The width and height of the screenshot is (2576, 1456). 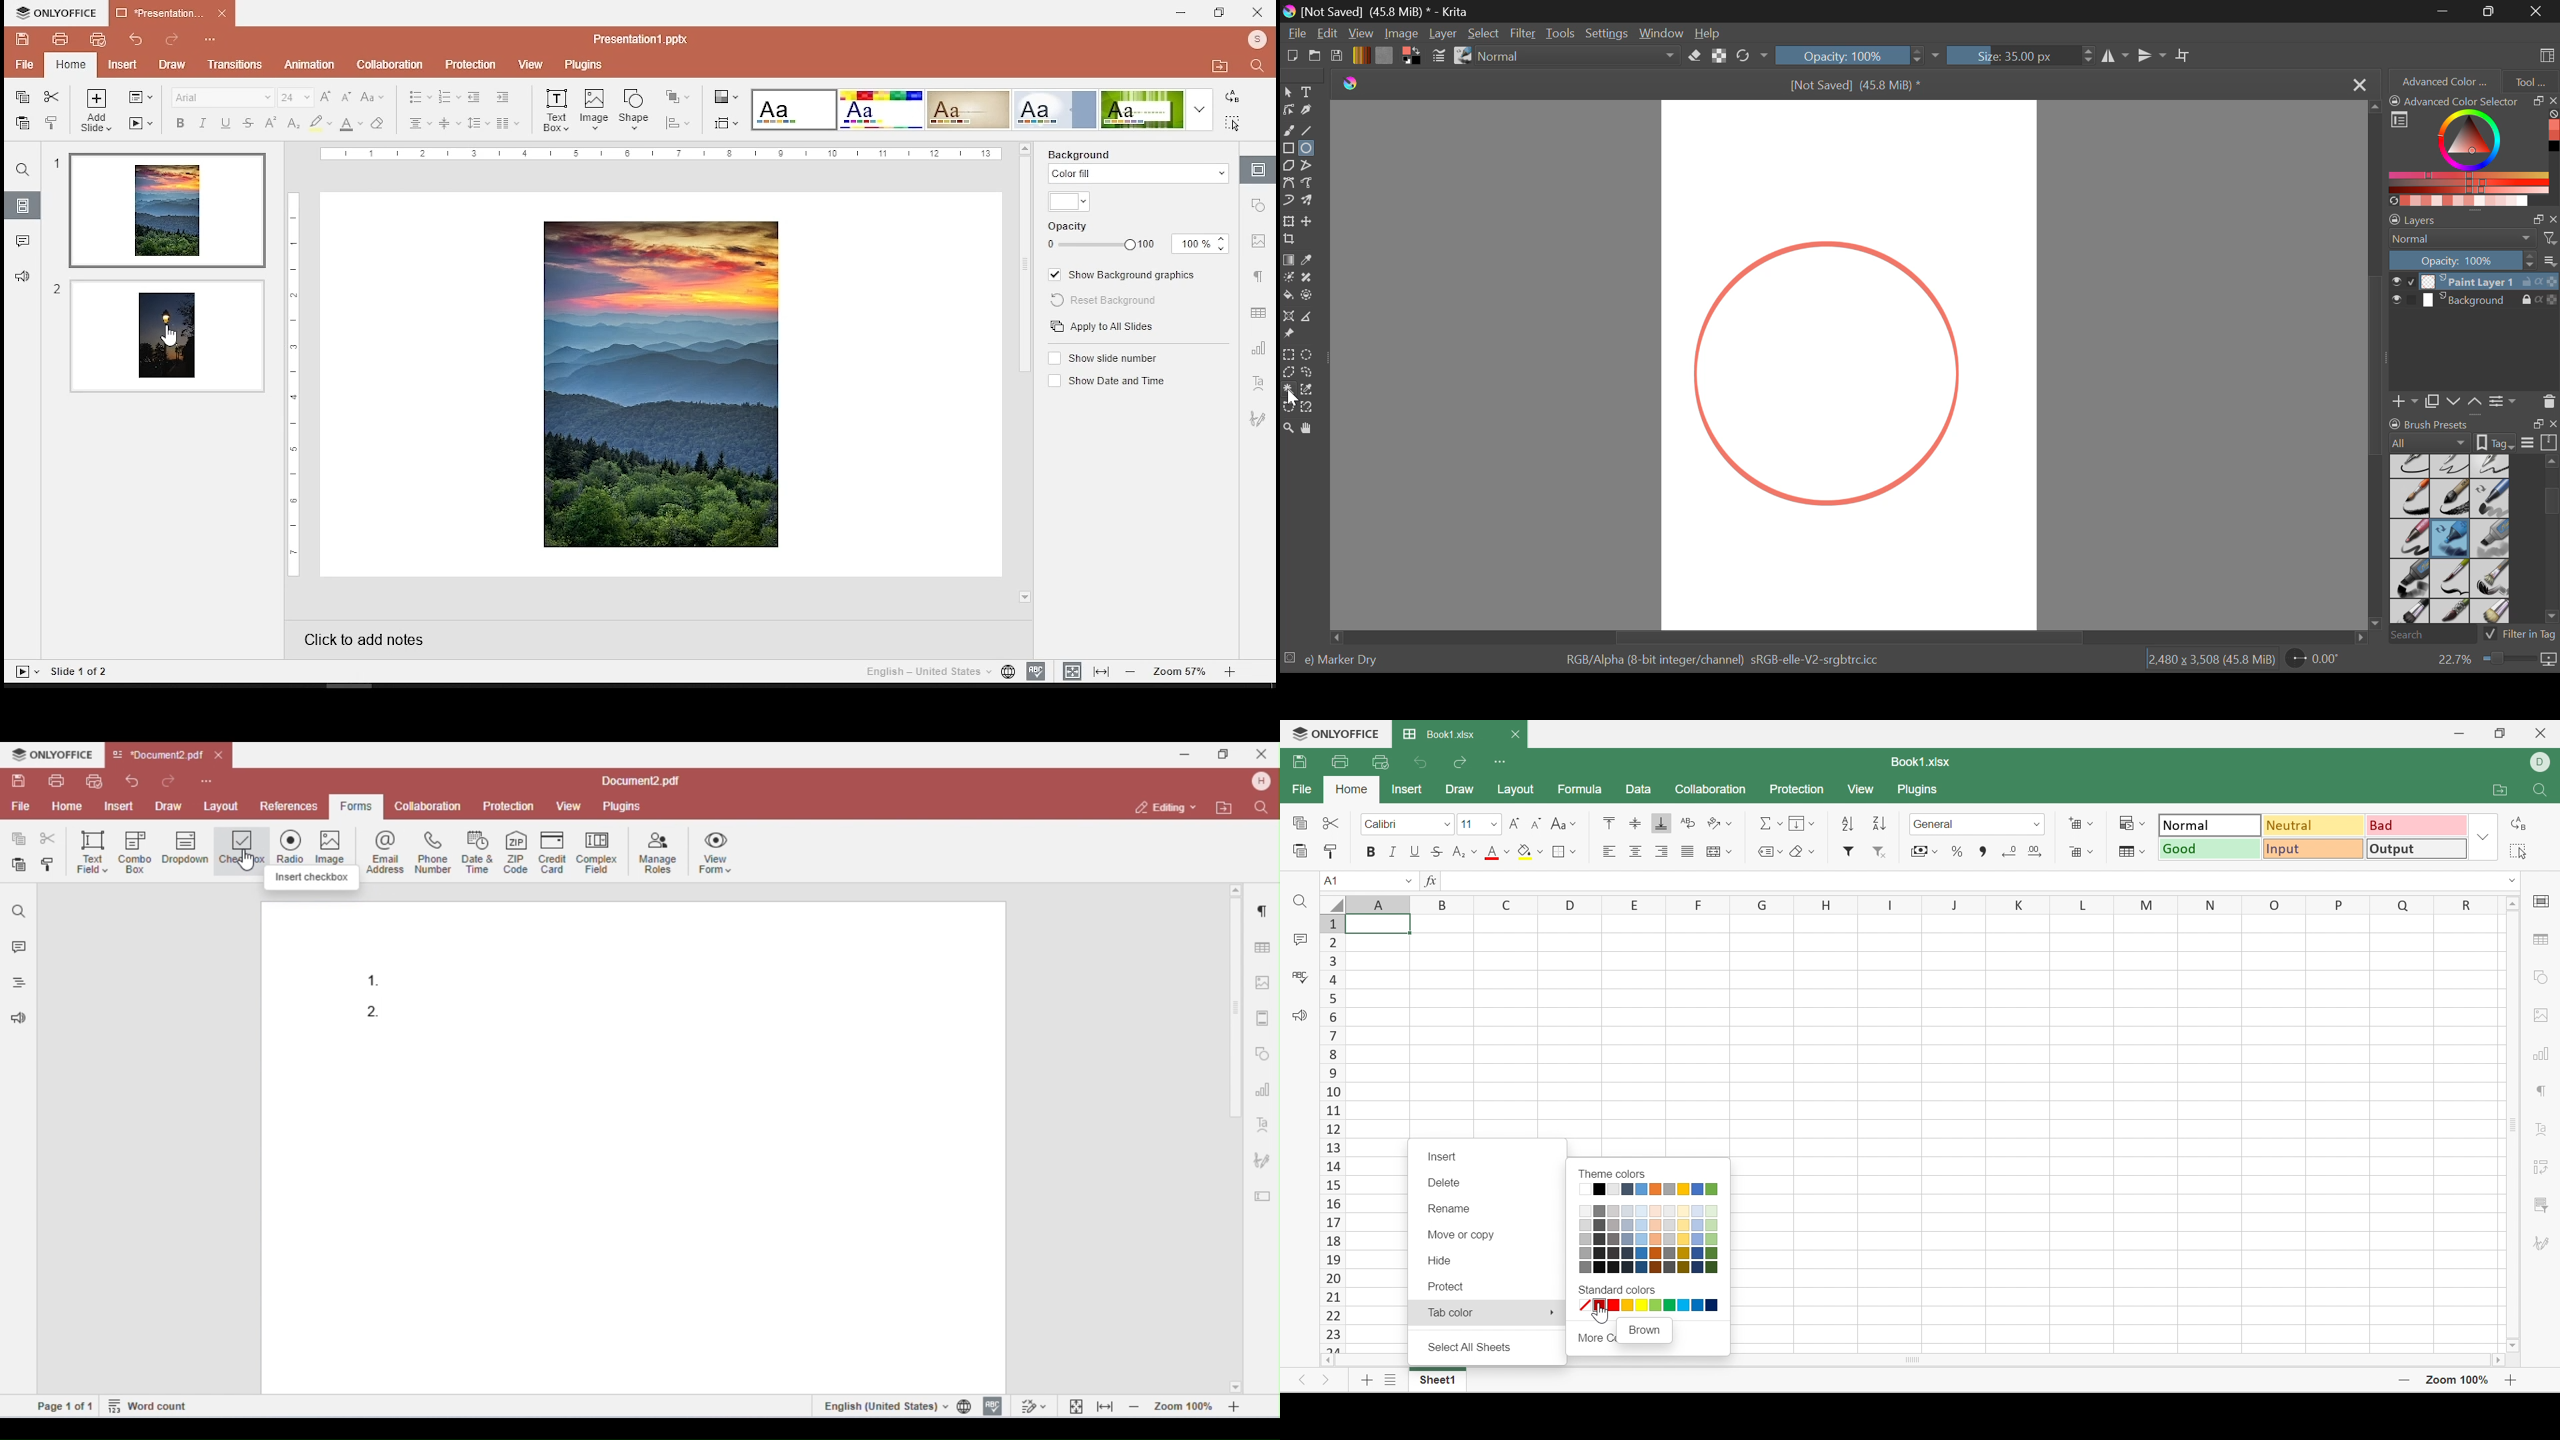 What do you see at coordinates (663, 154) in the screenshot?
I see `ruler` at bounding box center [663, 154].